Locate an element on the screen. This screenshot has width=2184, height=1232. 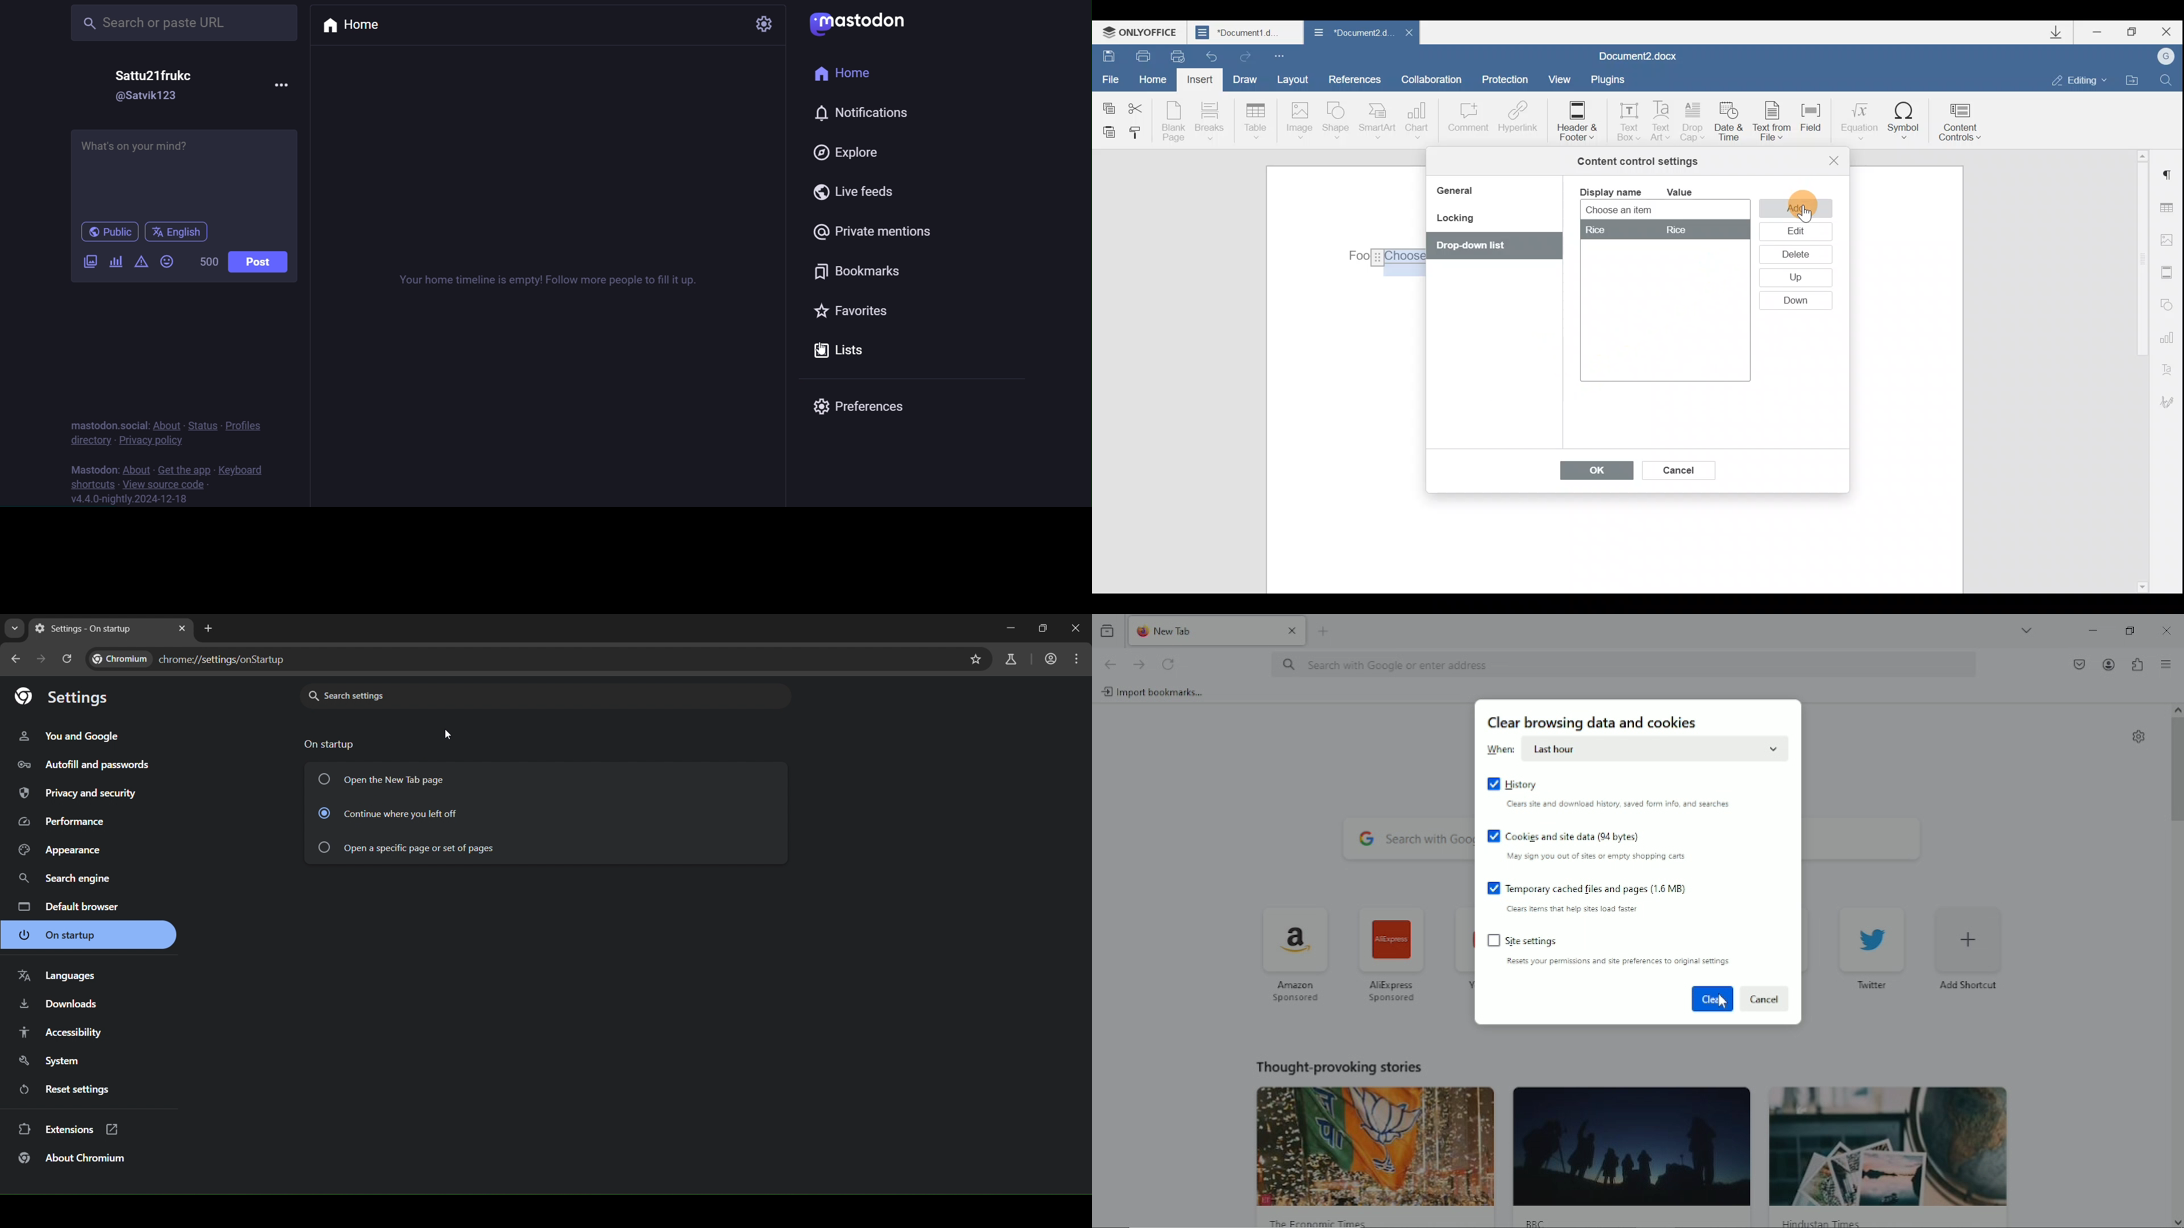
close is located at coordinates (1076, 629).